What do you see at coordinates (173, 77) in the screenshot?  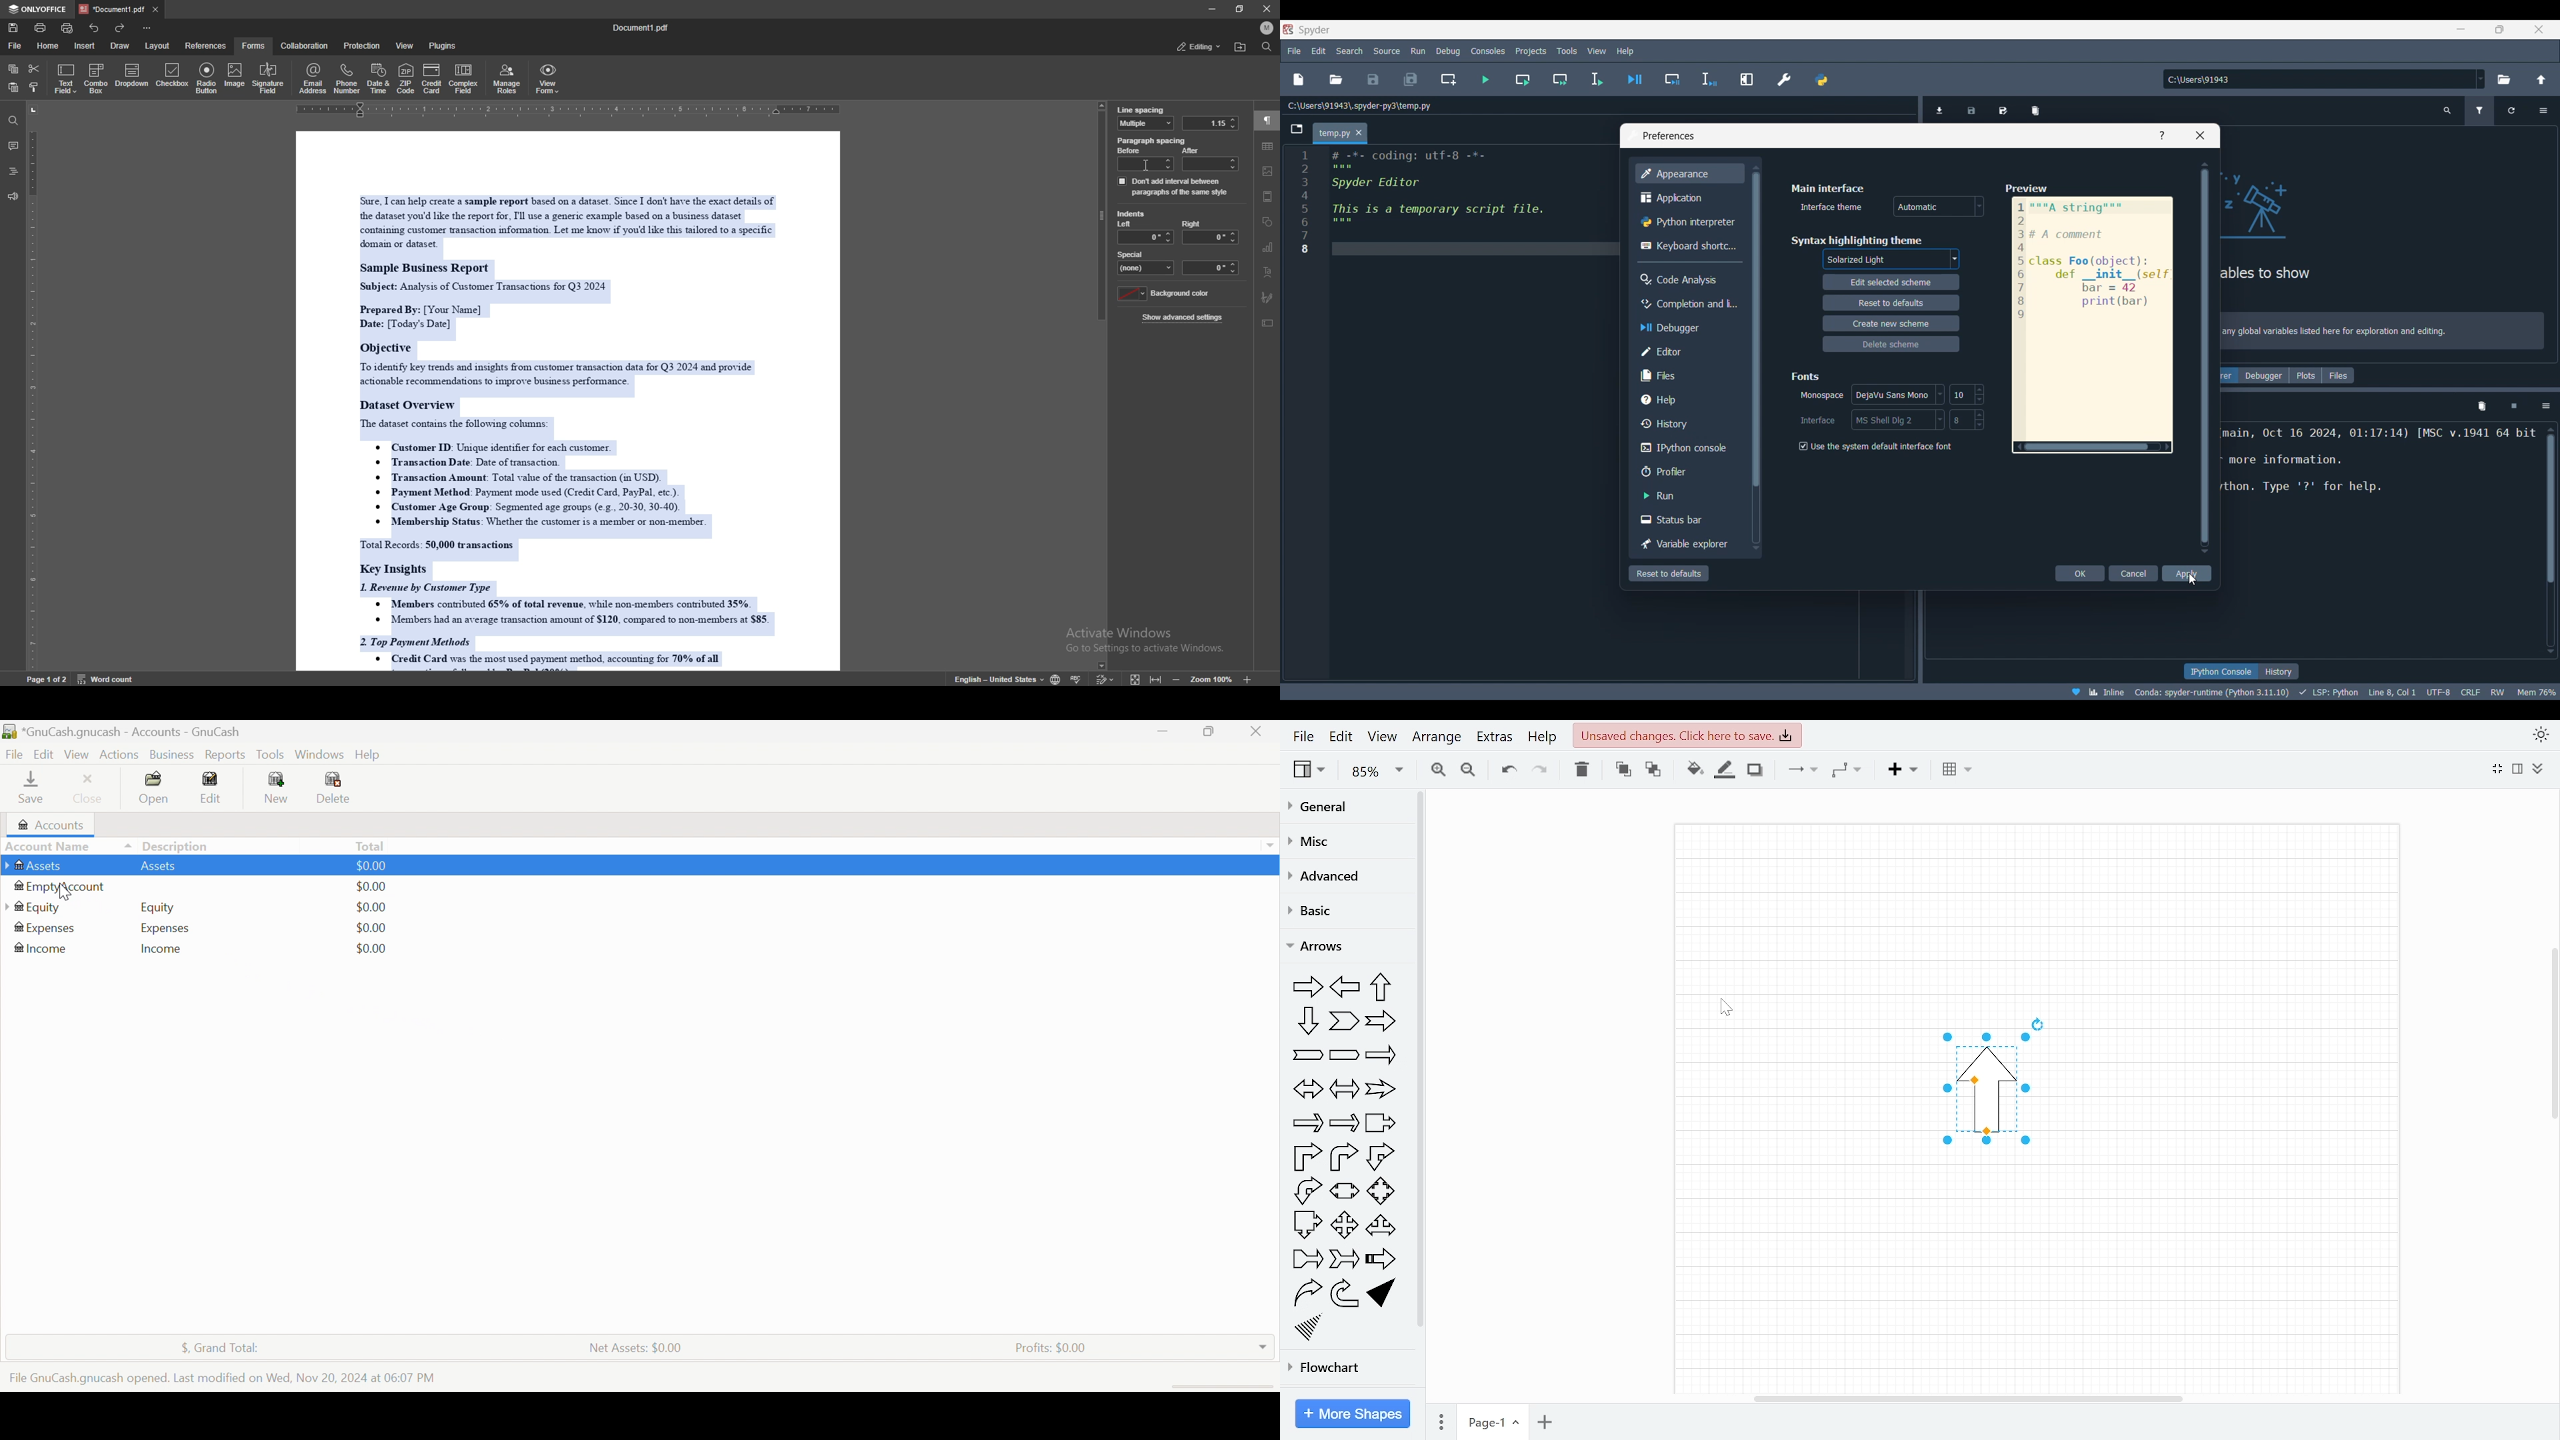 I see `checkbox` at bounding box center [173, 77].